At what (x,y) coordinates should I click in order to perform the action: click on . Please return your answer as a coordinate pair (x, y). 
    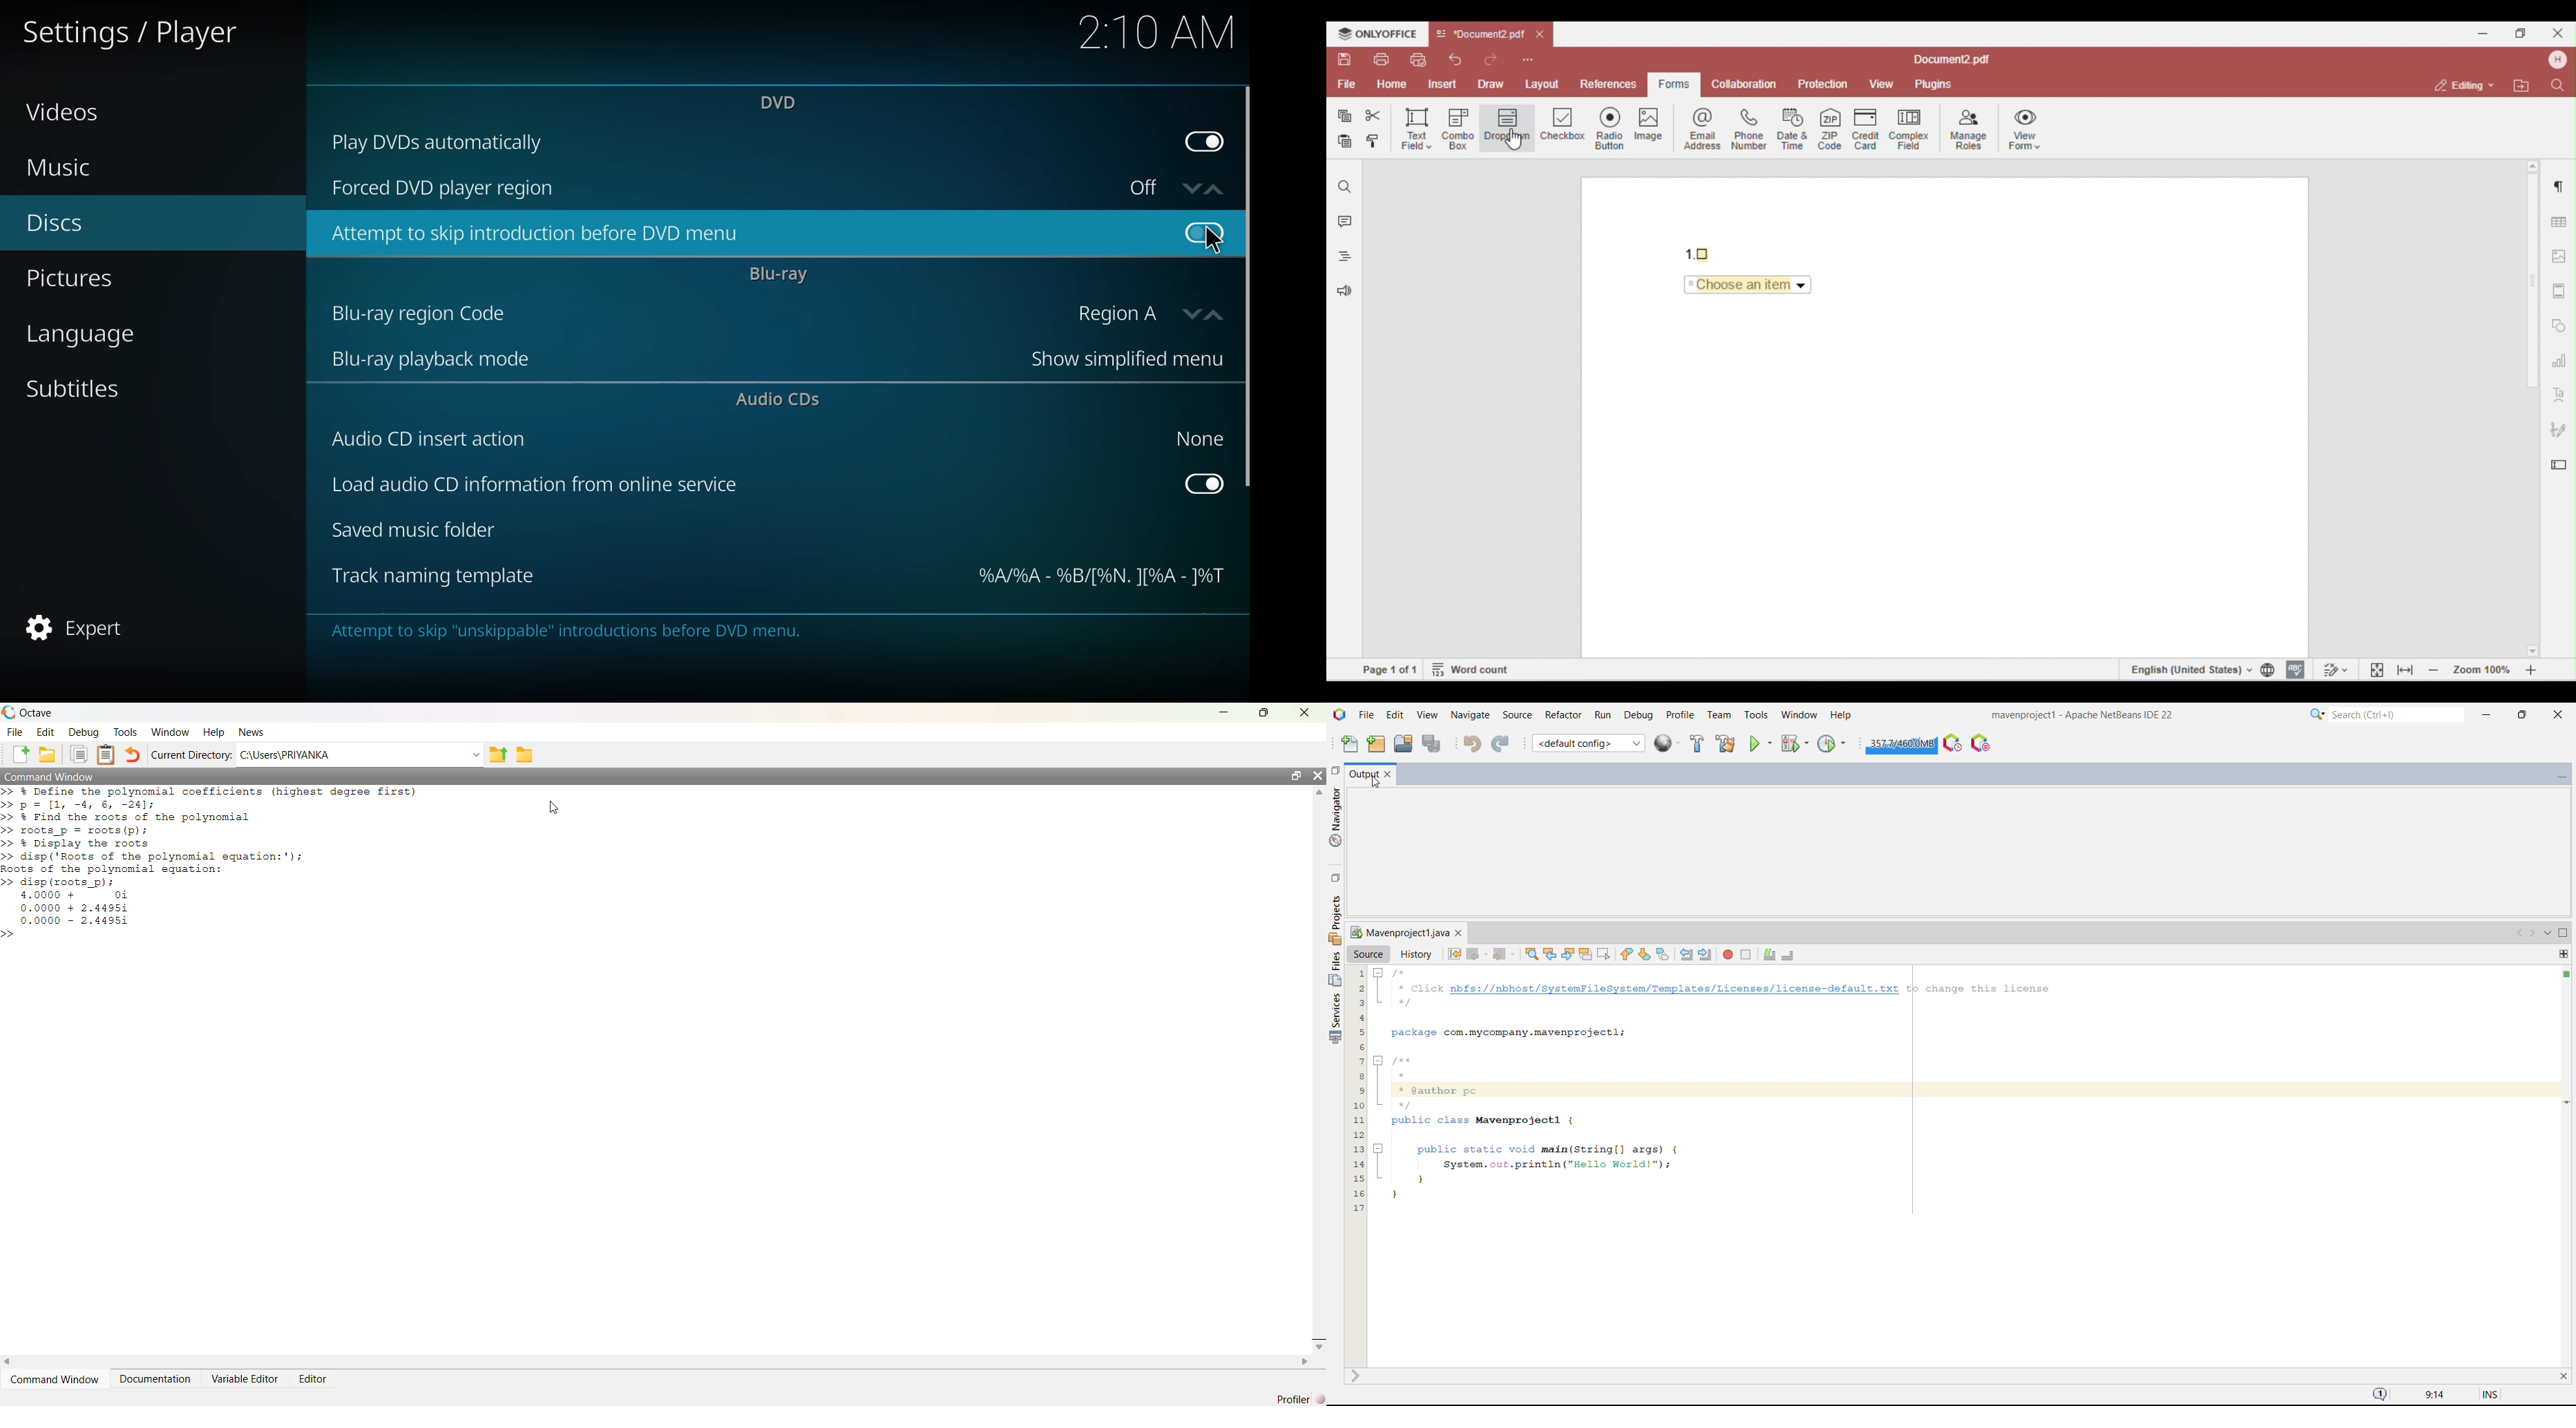
    Looking at the image, I should click on (1666, 744).